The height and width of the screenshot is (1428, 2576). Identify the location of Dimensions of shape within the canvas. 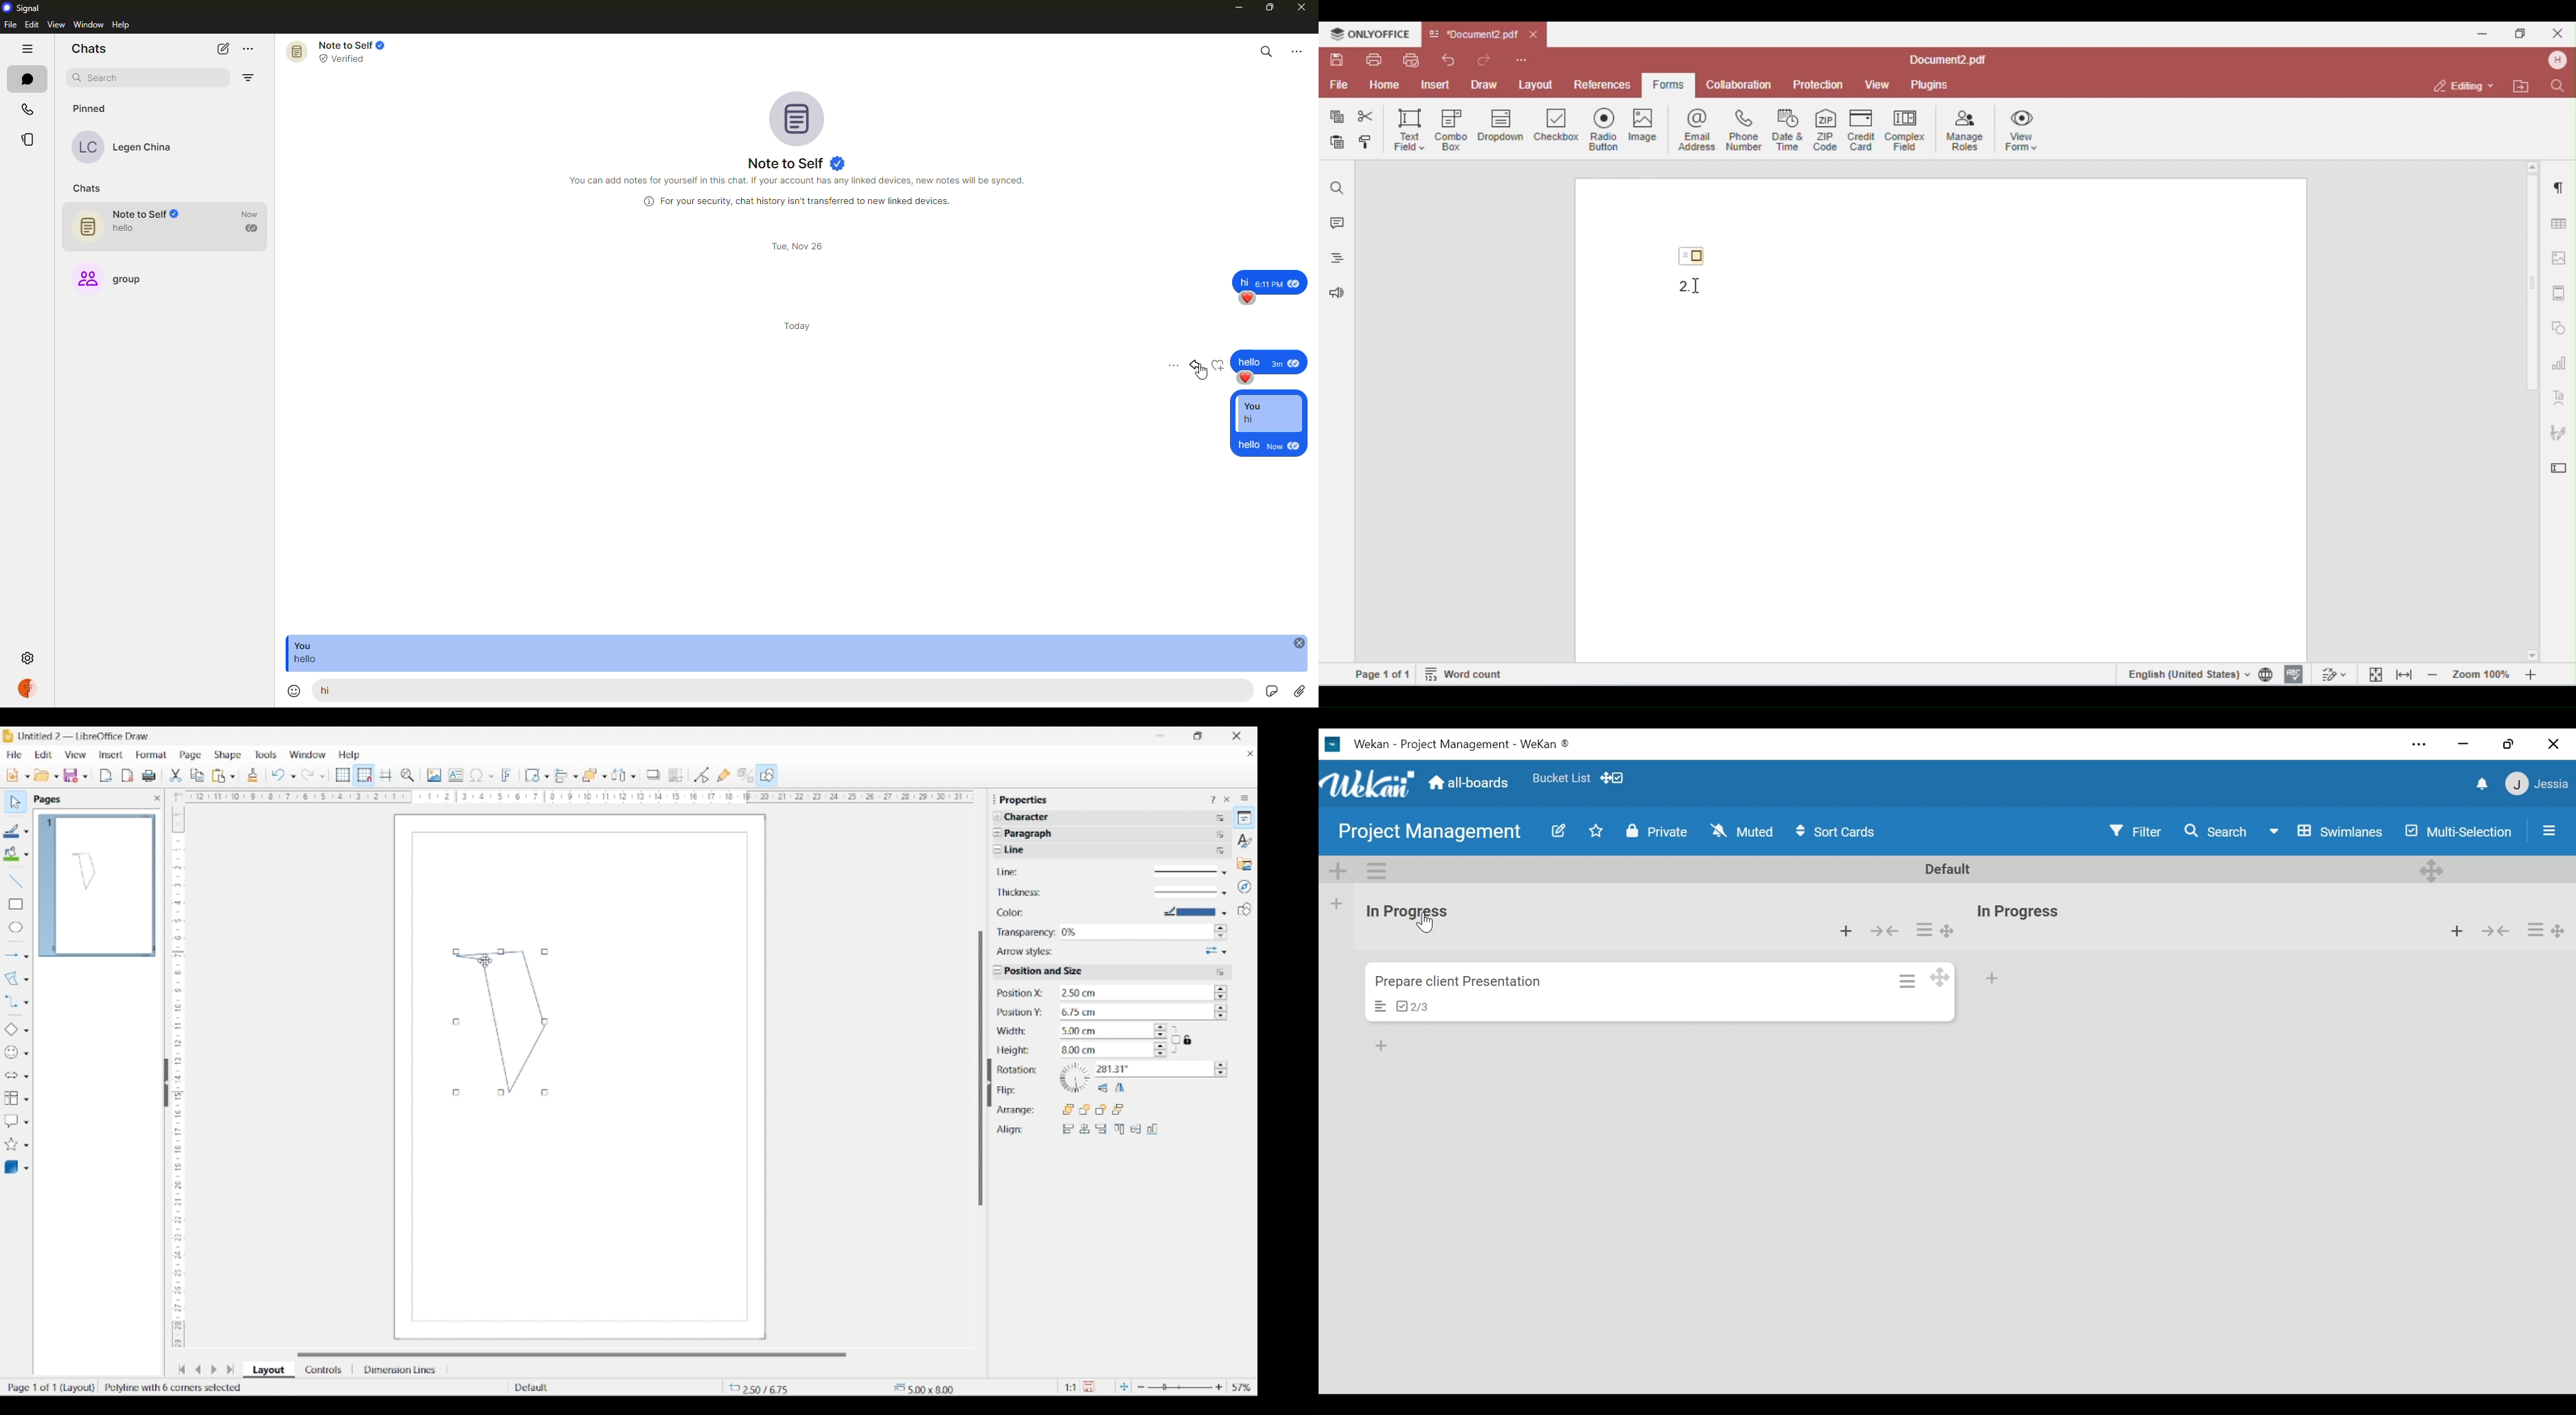
(944, 1388).